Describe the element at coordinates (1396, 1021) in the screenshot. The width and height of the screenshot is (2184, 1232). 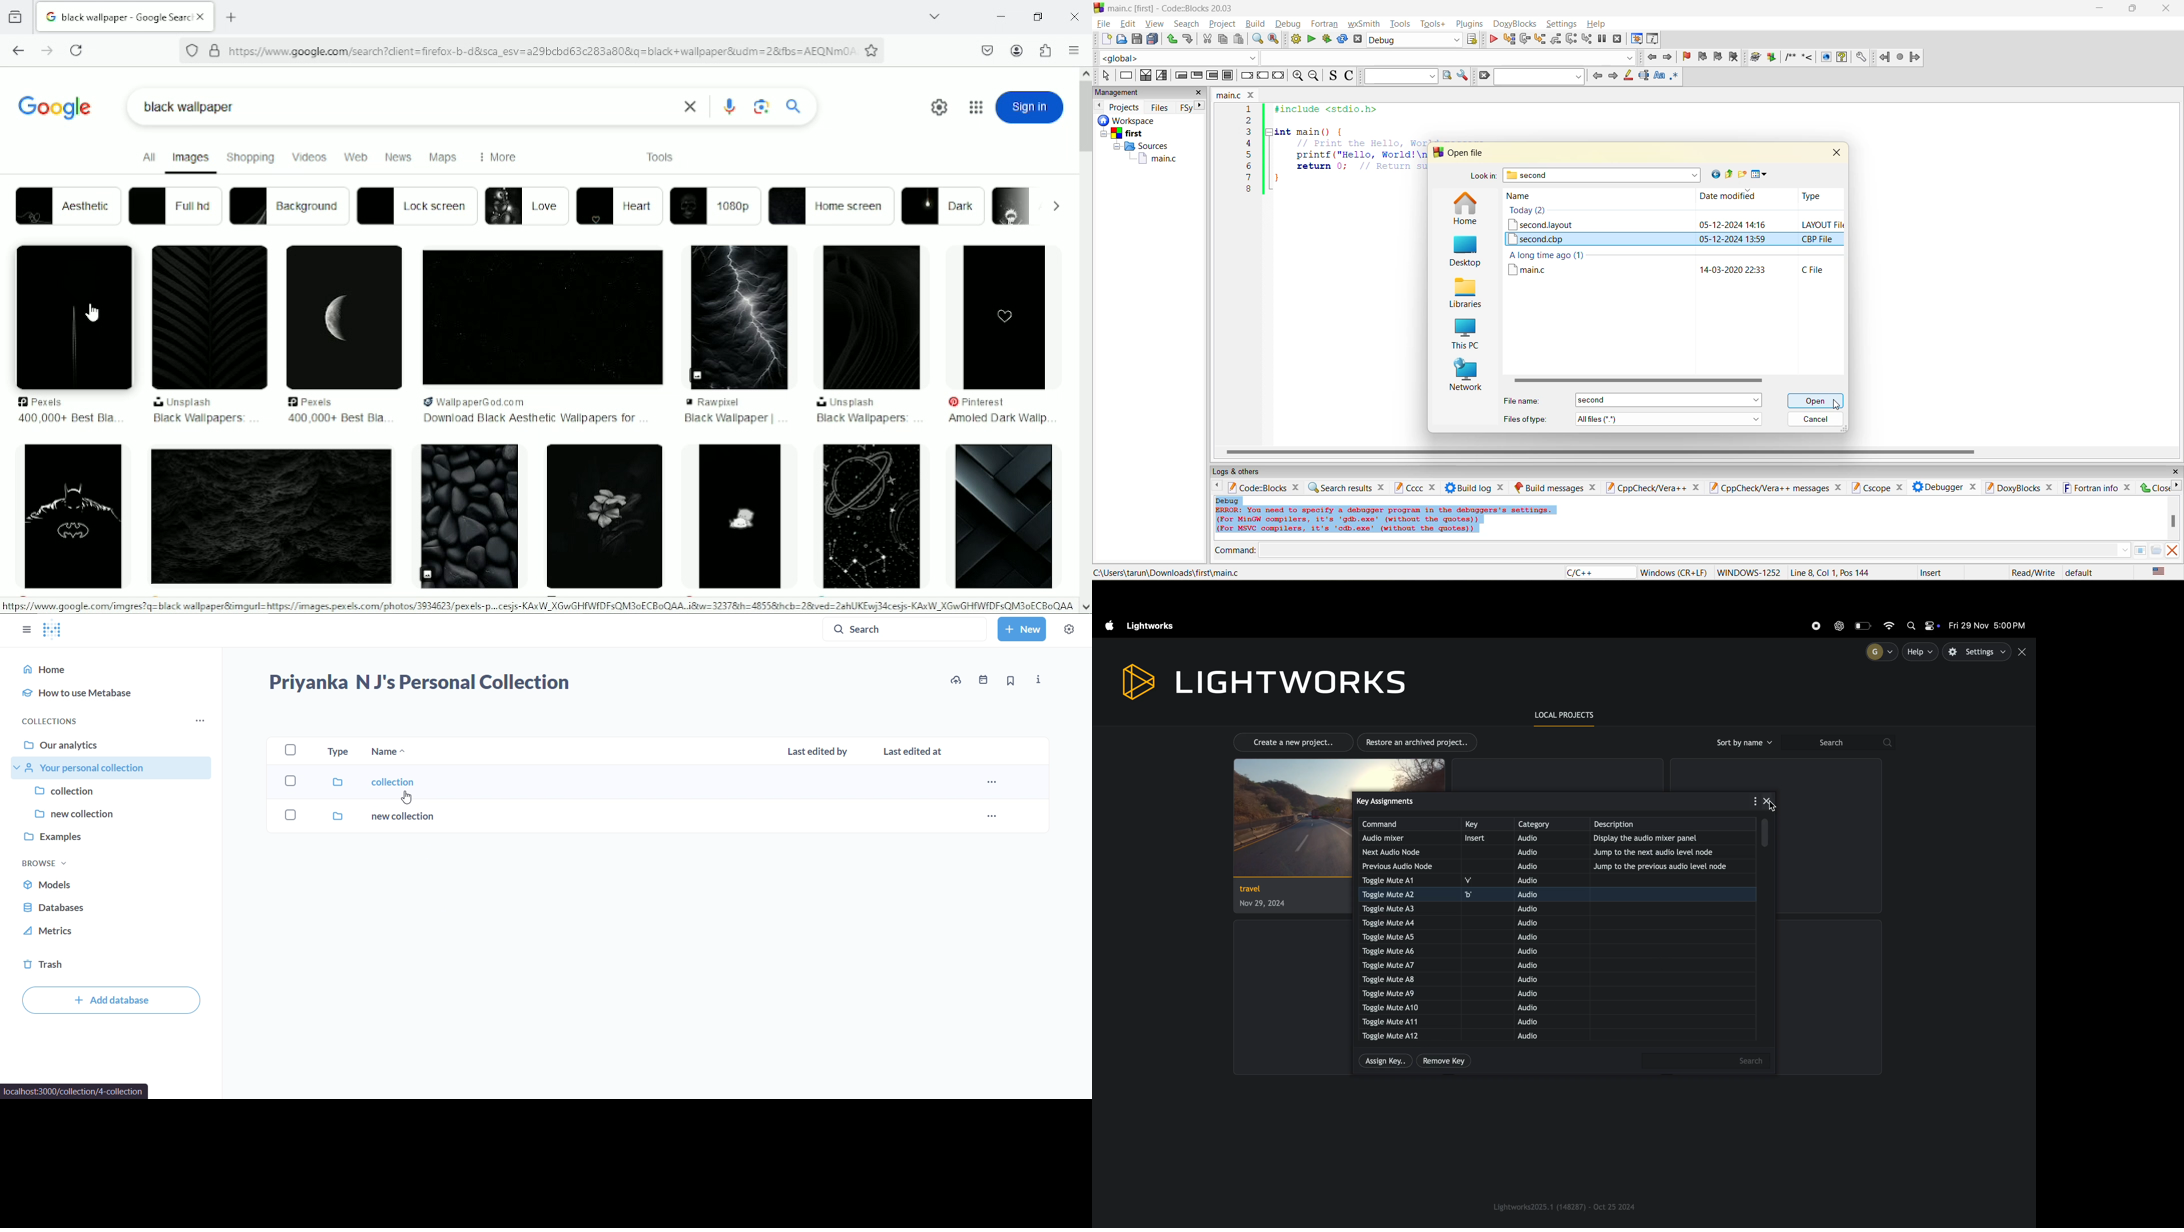
I see `toggle mute A11` at that location.